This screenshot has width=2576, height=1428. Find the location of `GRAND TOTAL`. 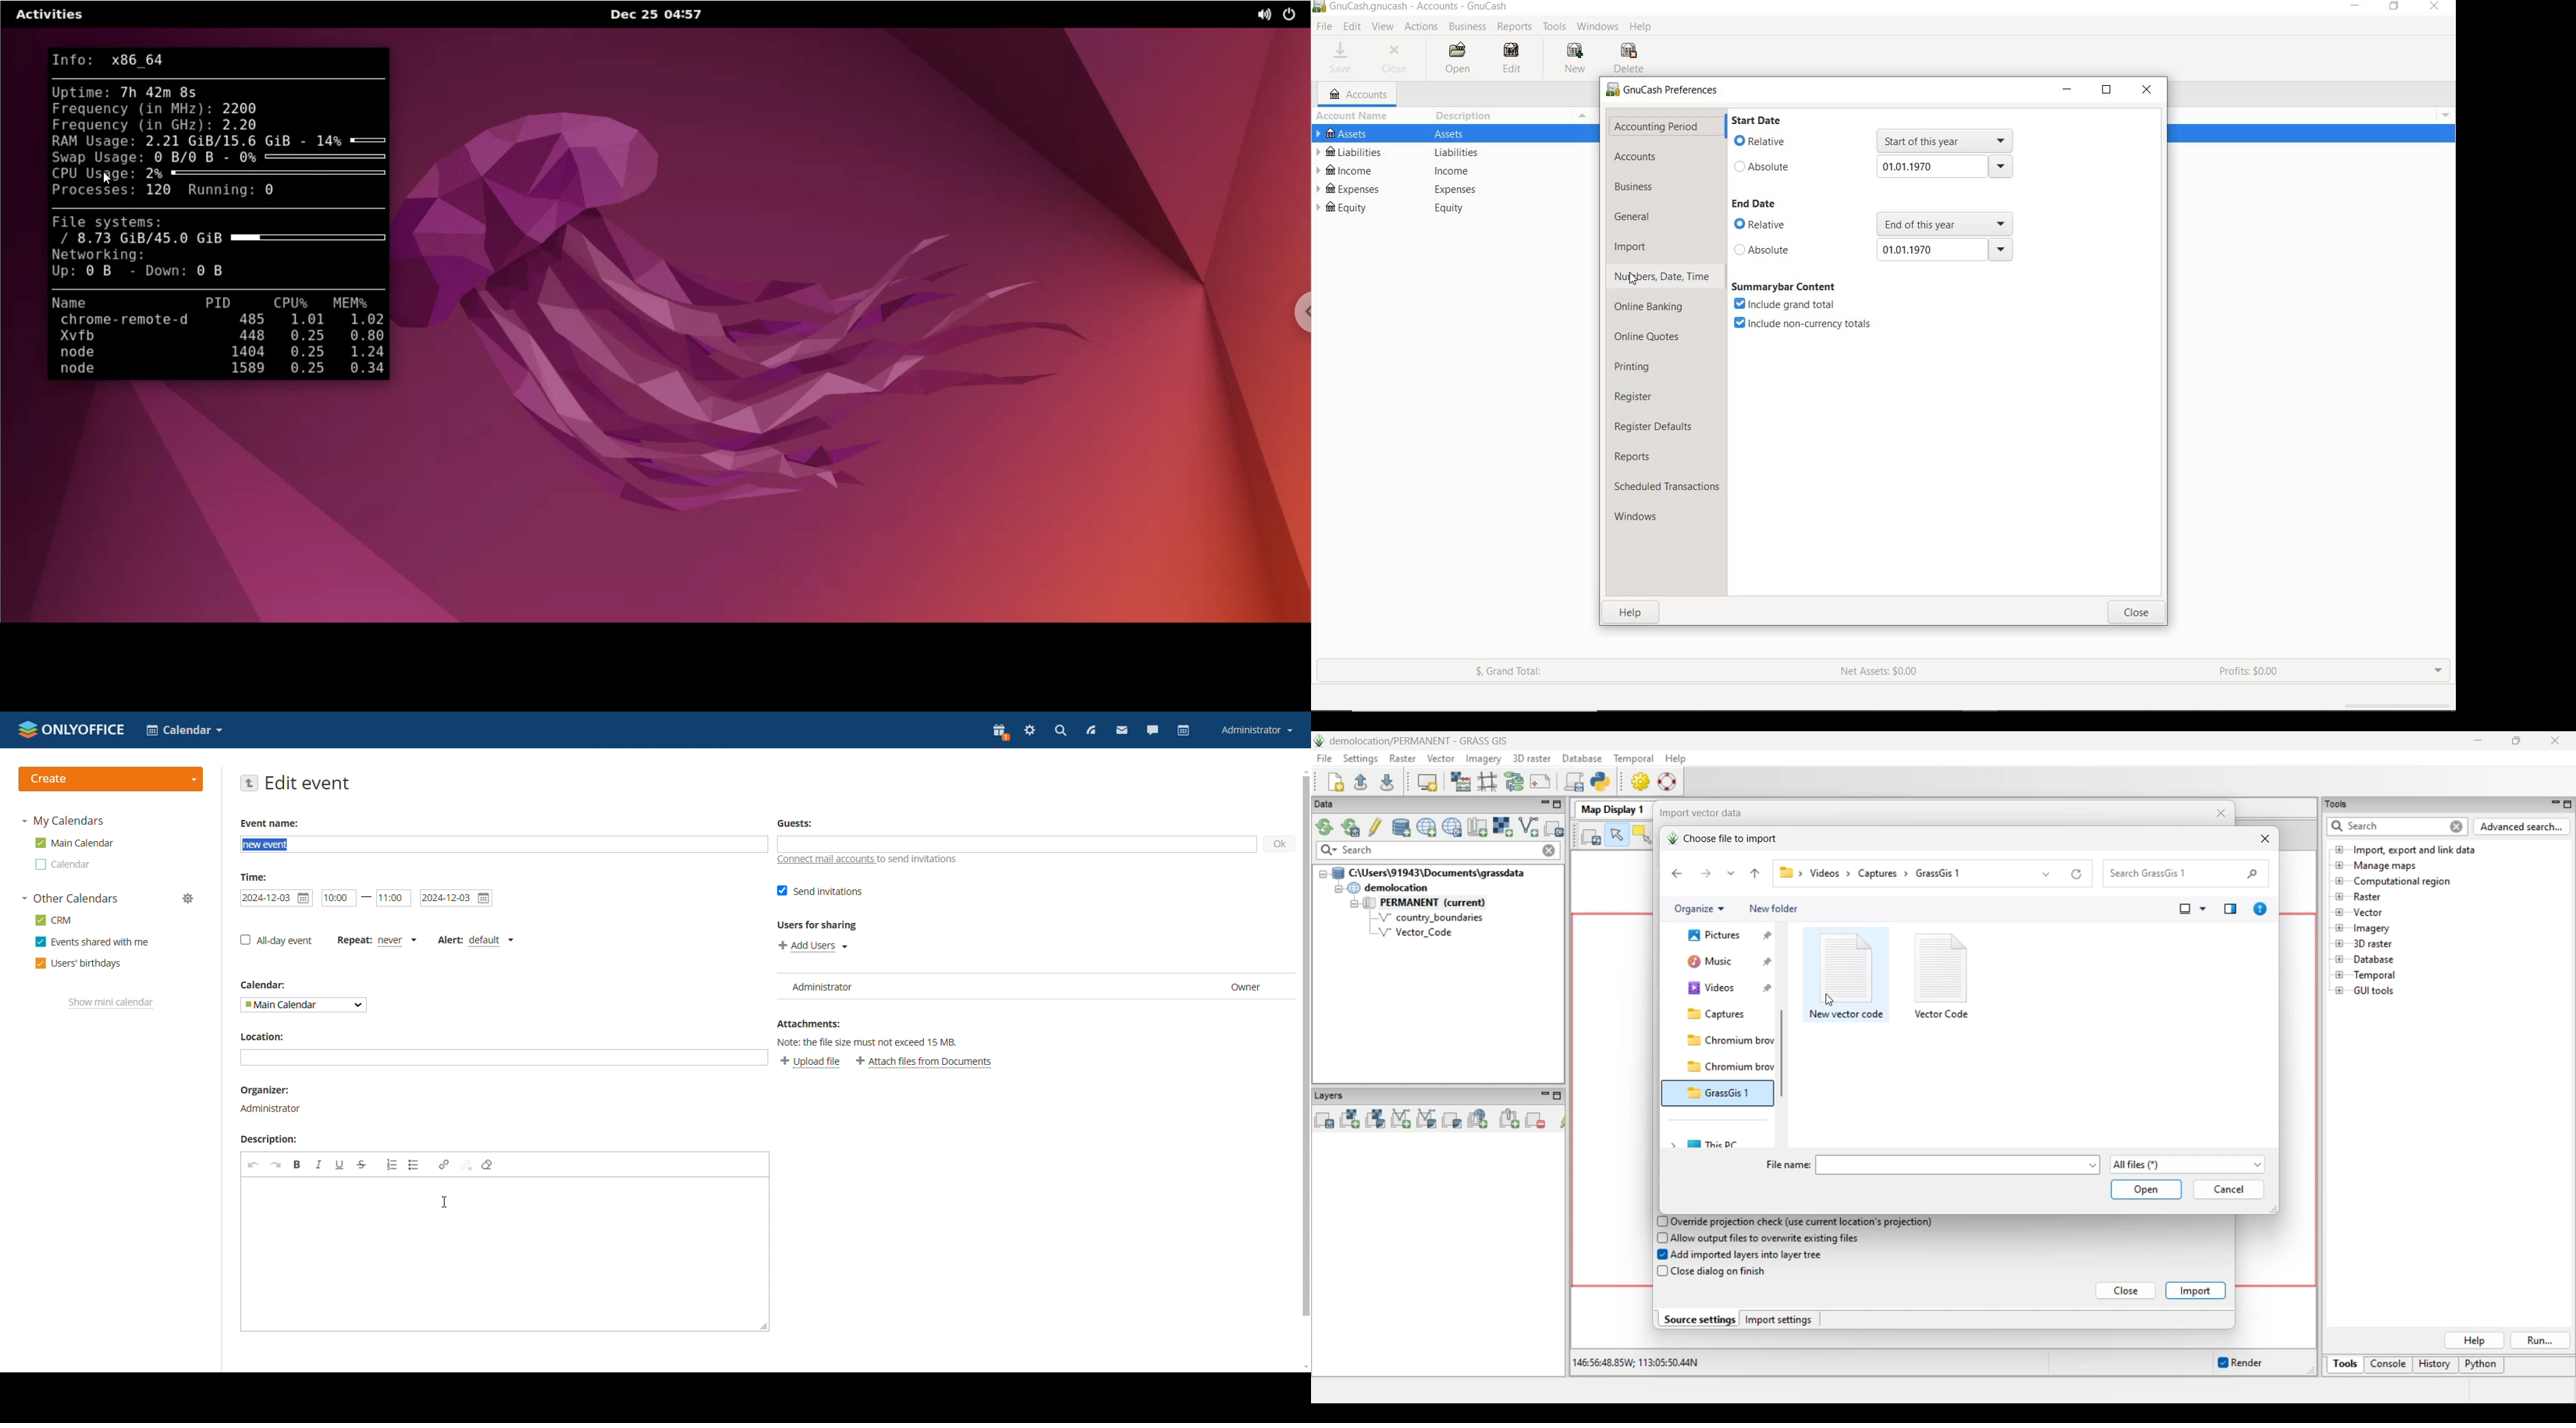

GRAND TOTAL is located at coordinates (1510, 672).